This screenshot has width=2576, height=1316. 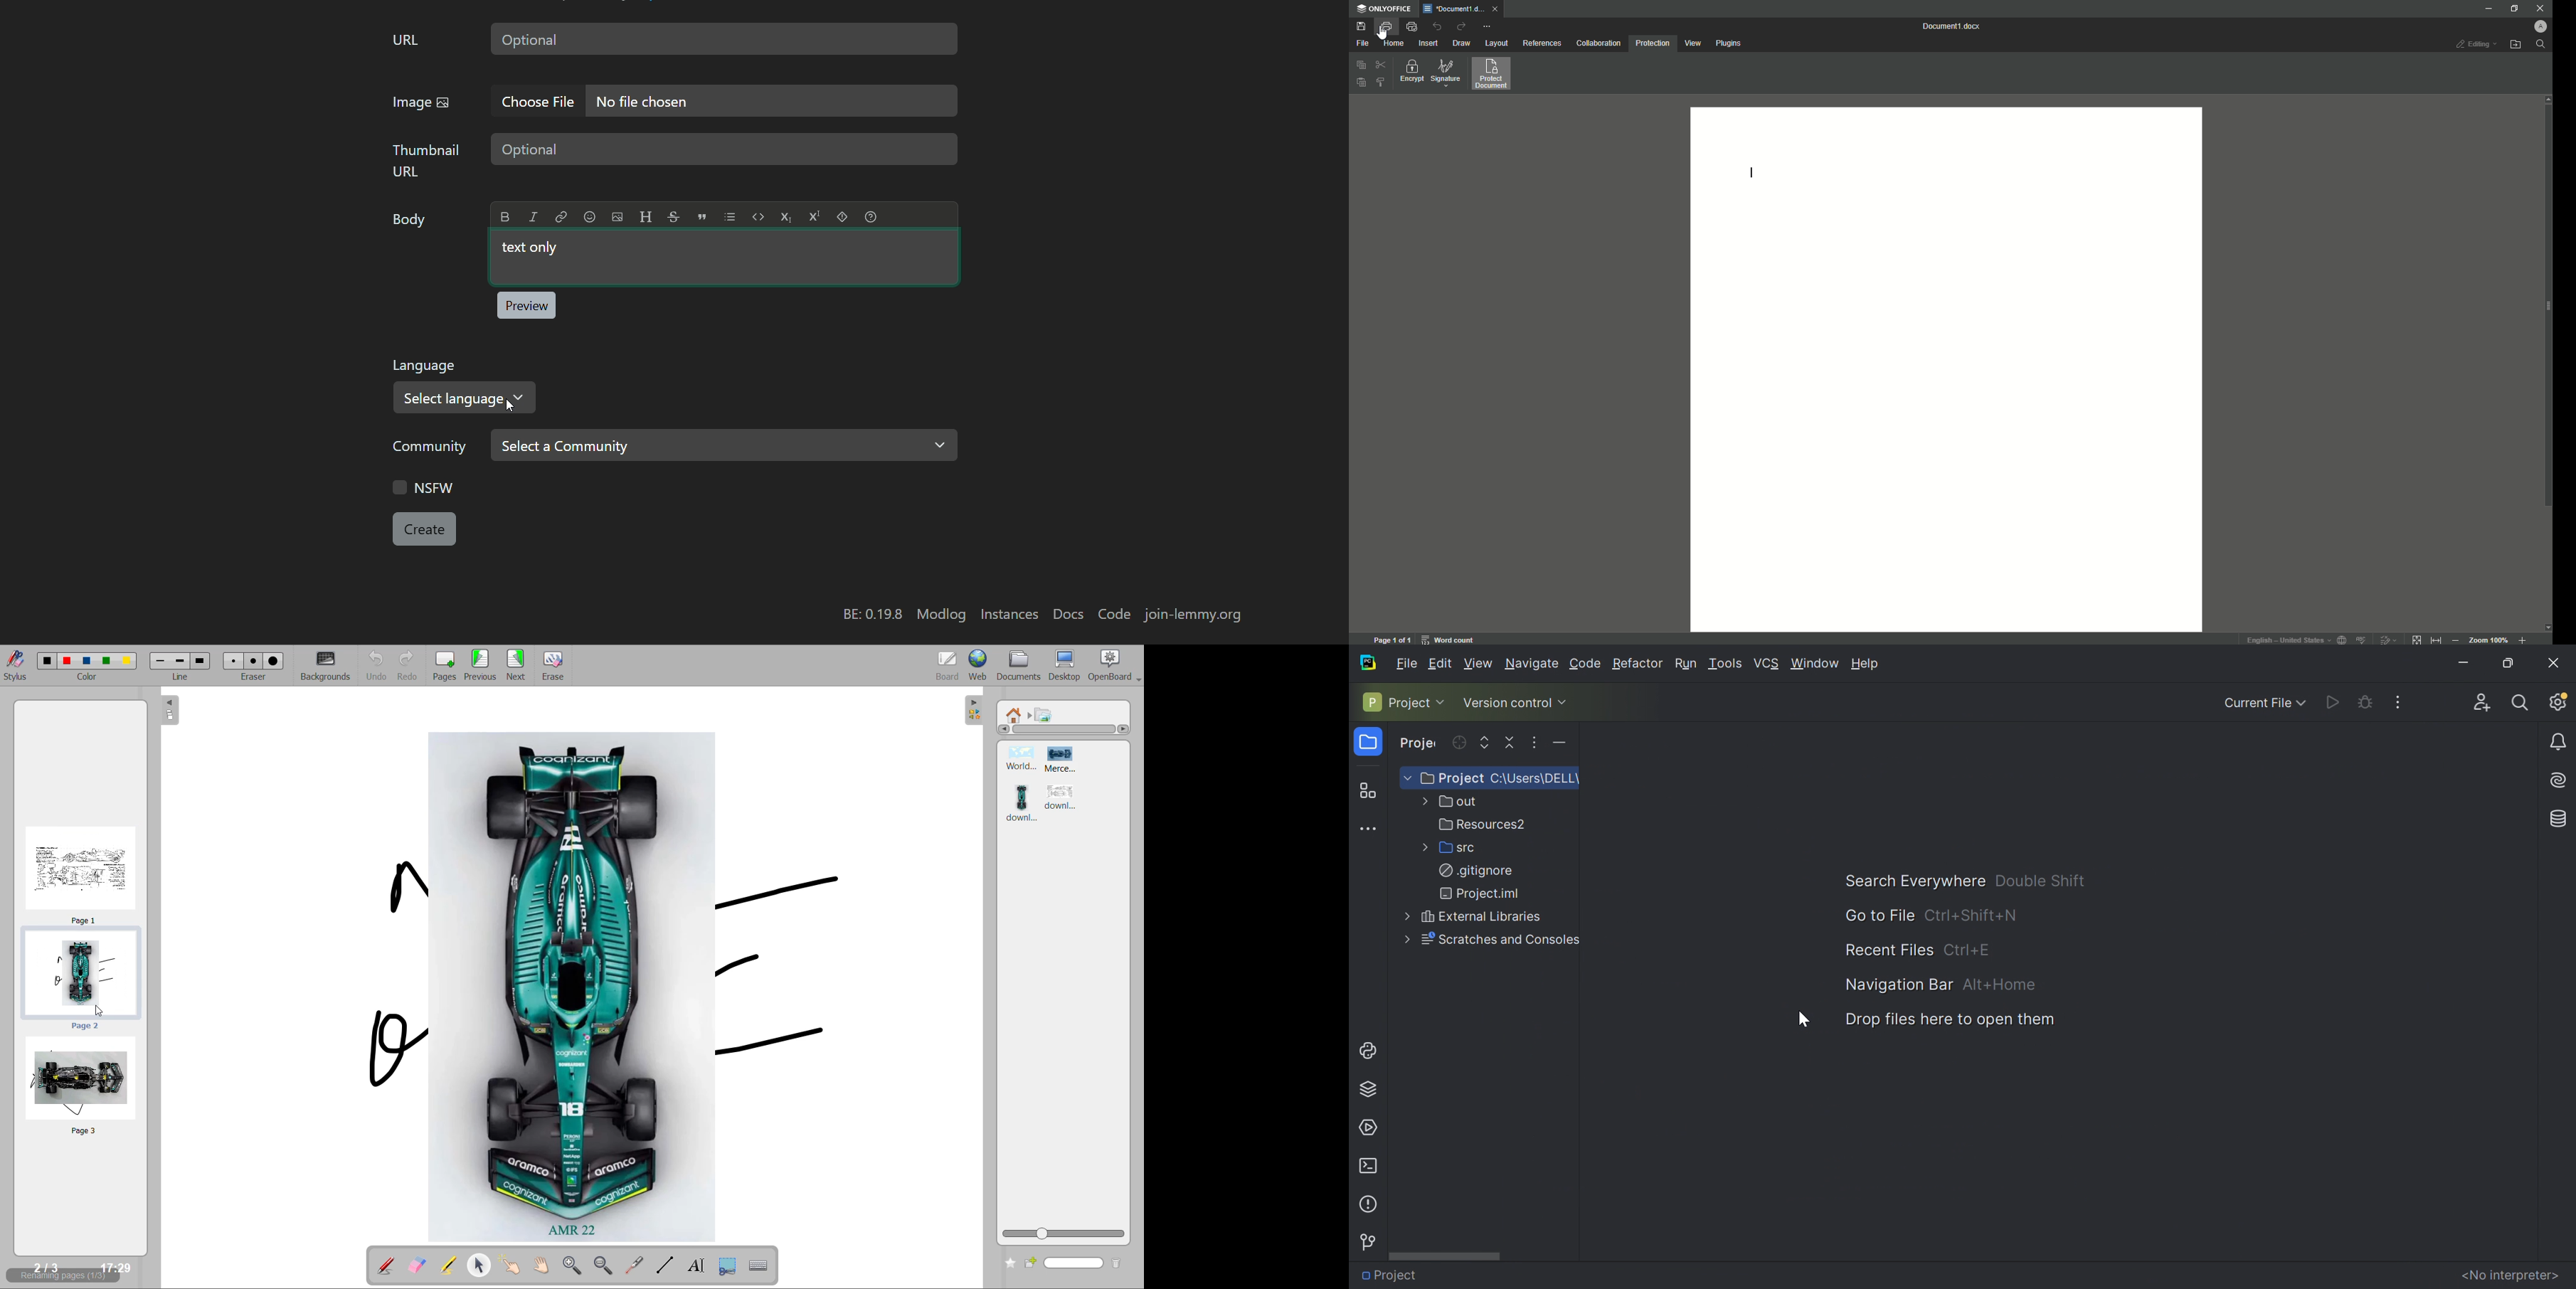 I want to click on Emoji, so click(x=589, y=216).